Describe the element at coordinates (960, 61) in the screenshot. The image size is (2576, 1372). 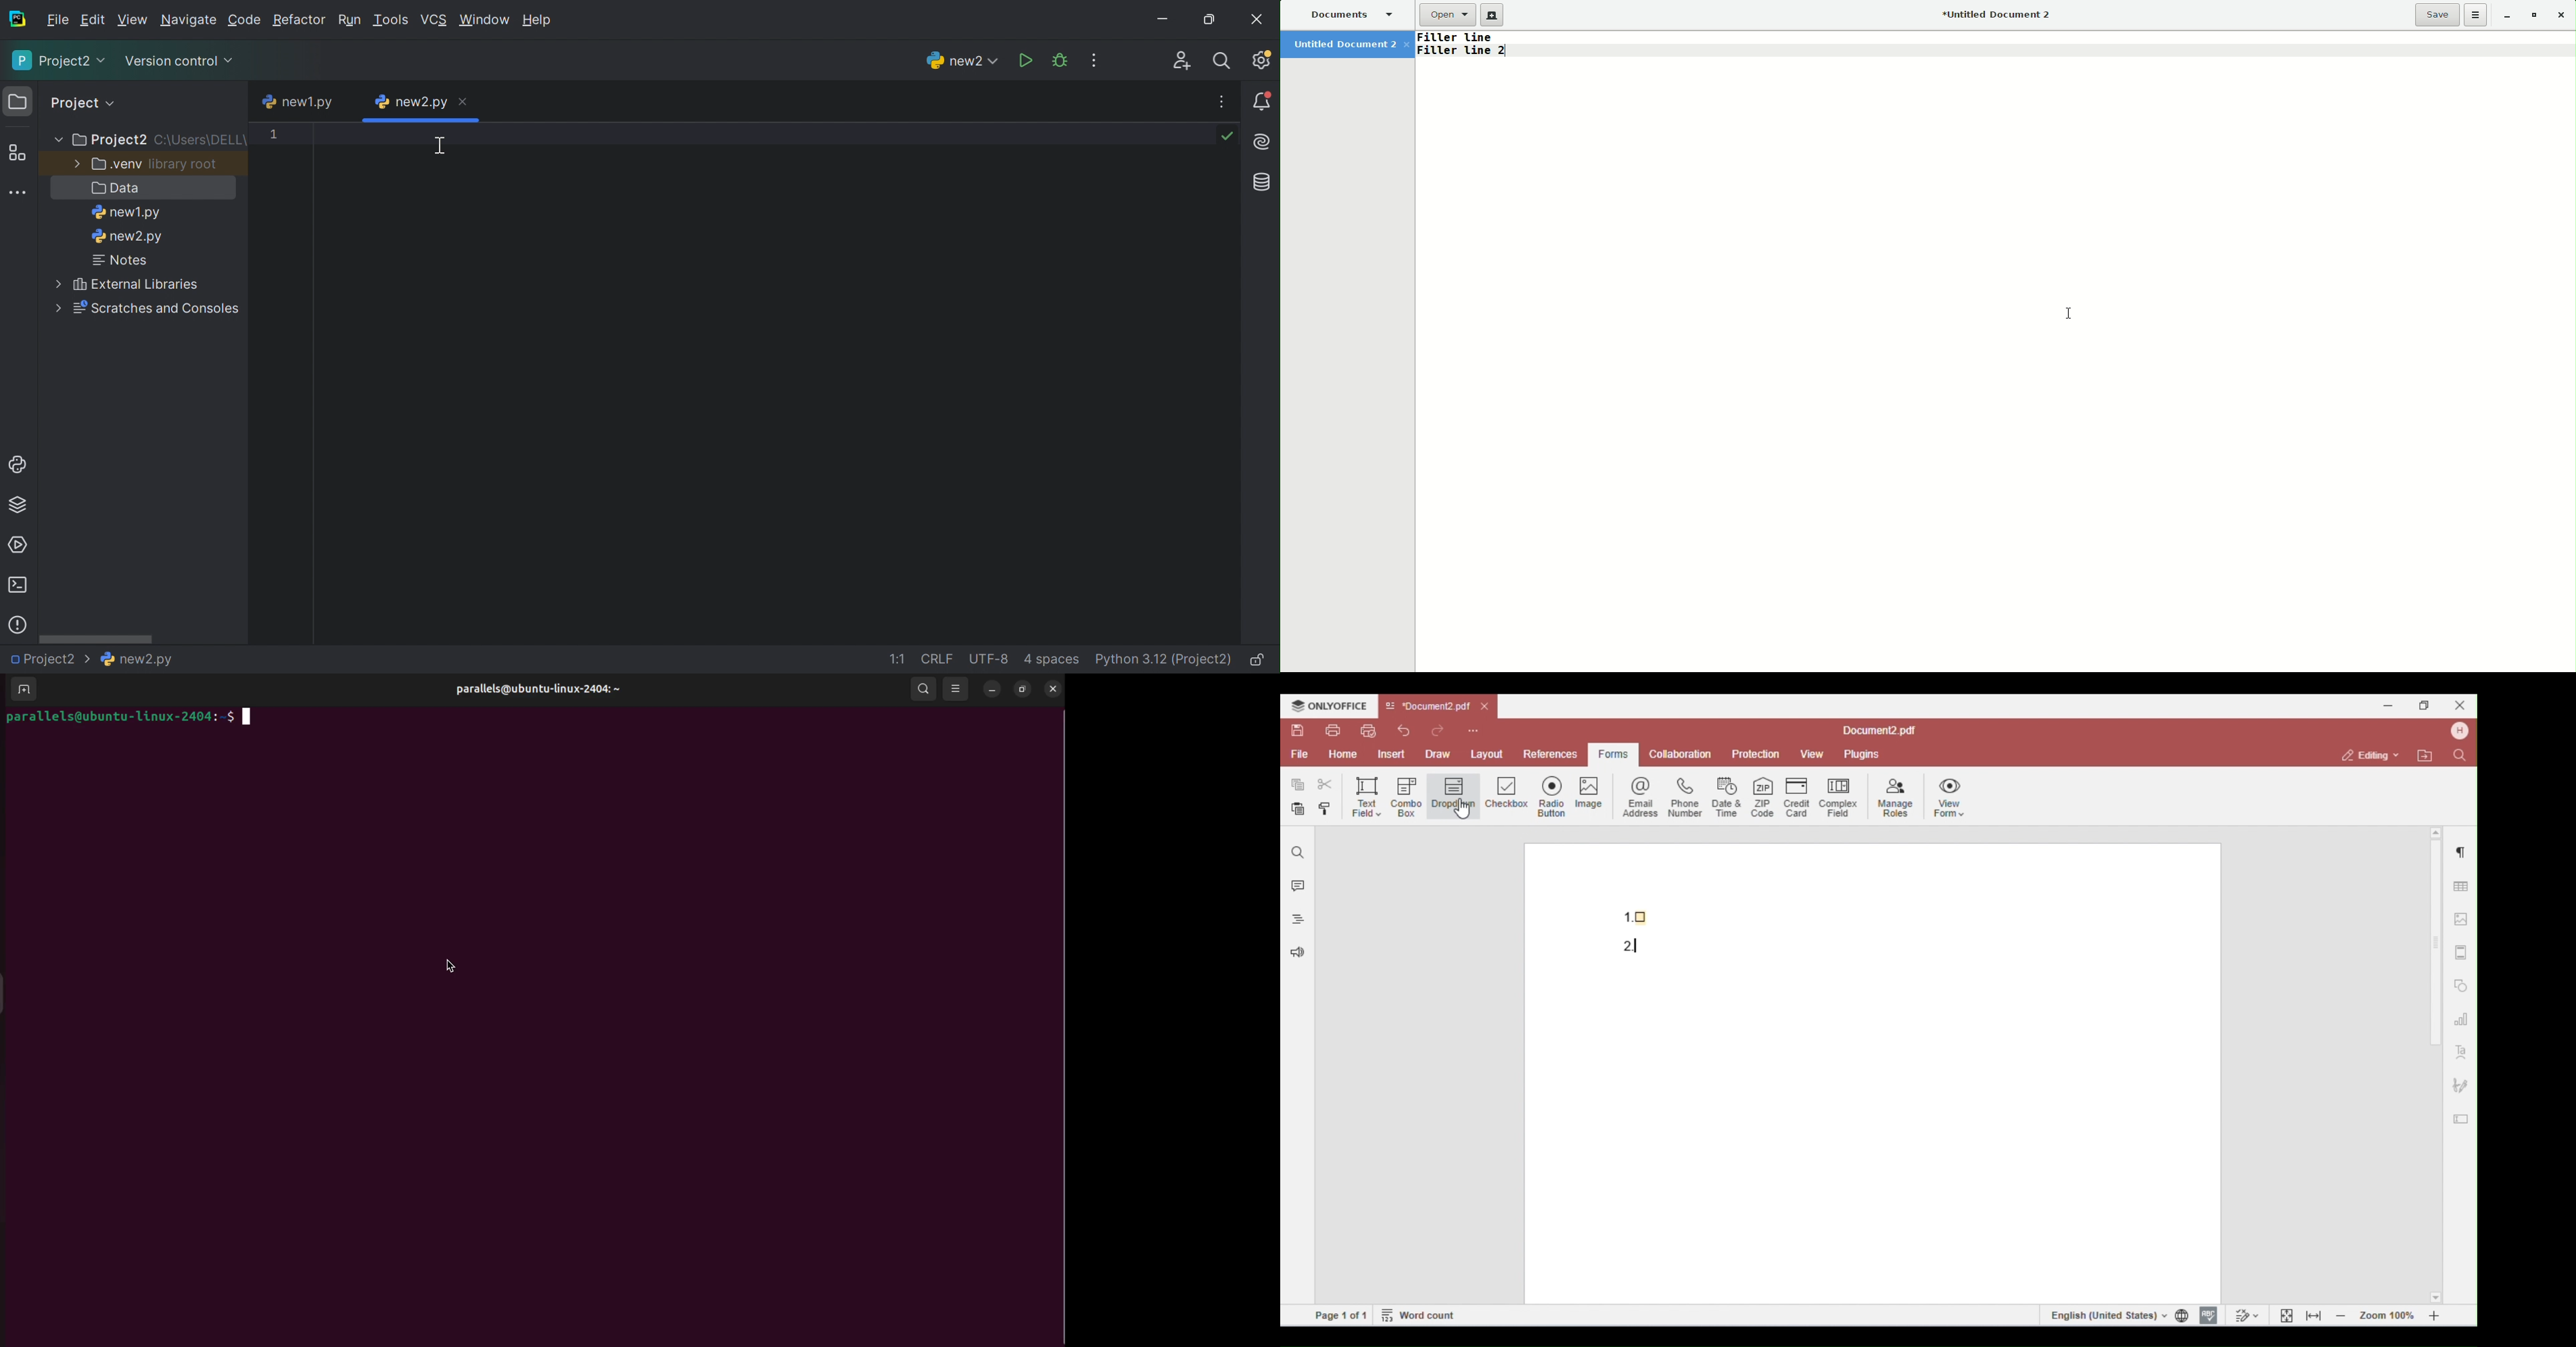
I see `new2` at that location.